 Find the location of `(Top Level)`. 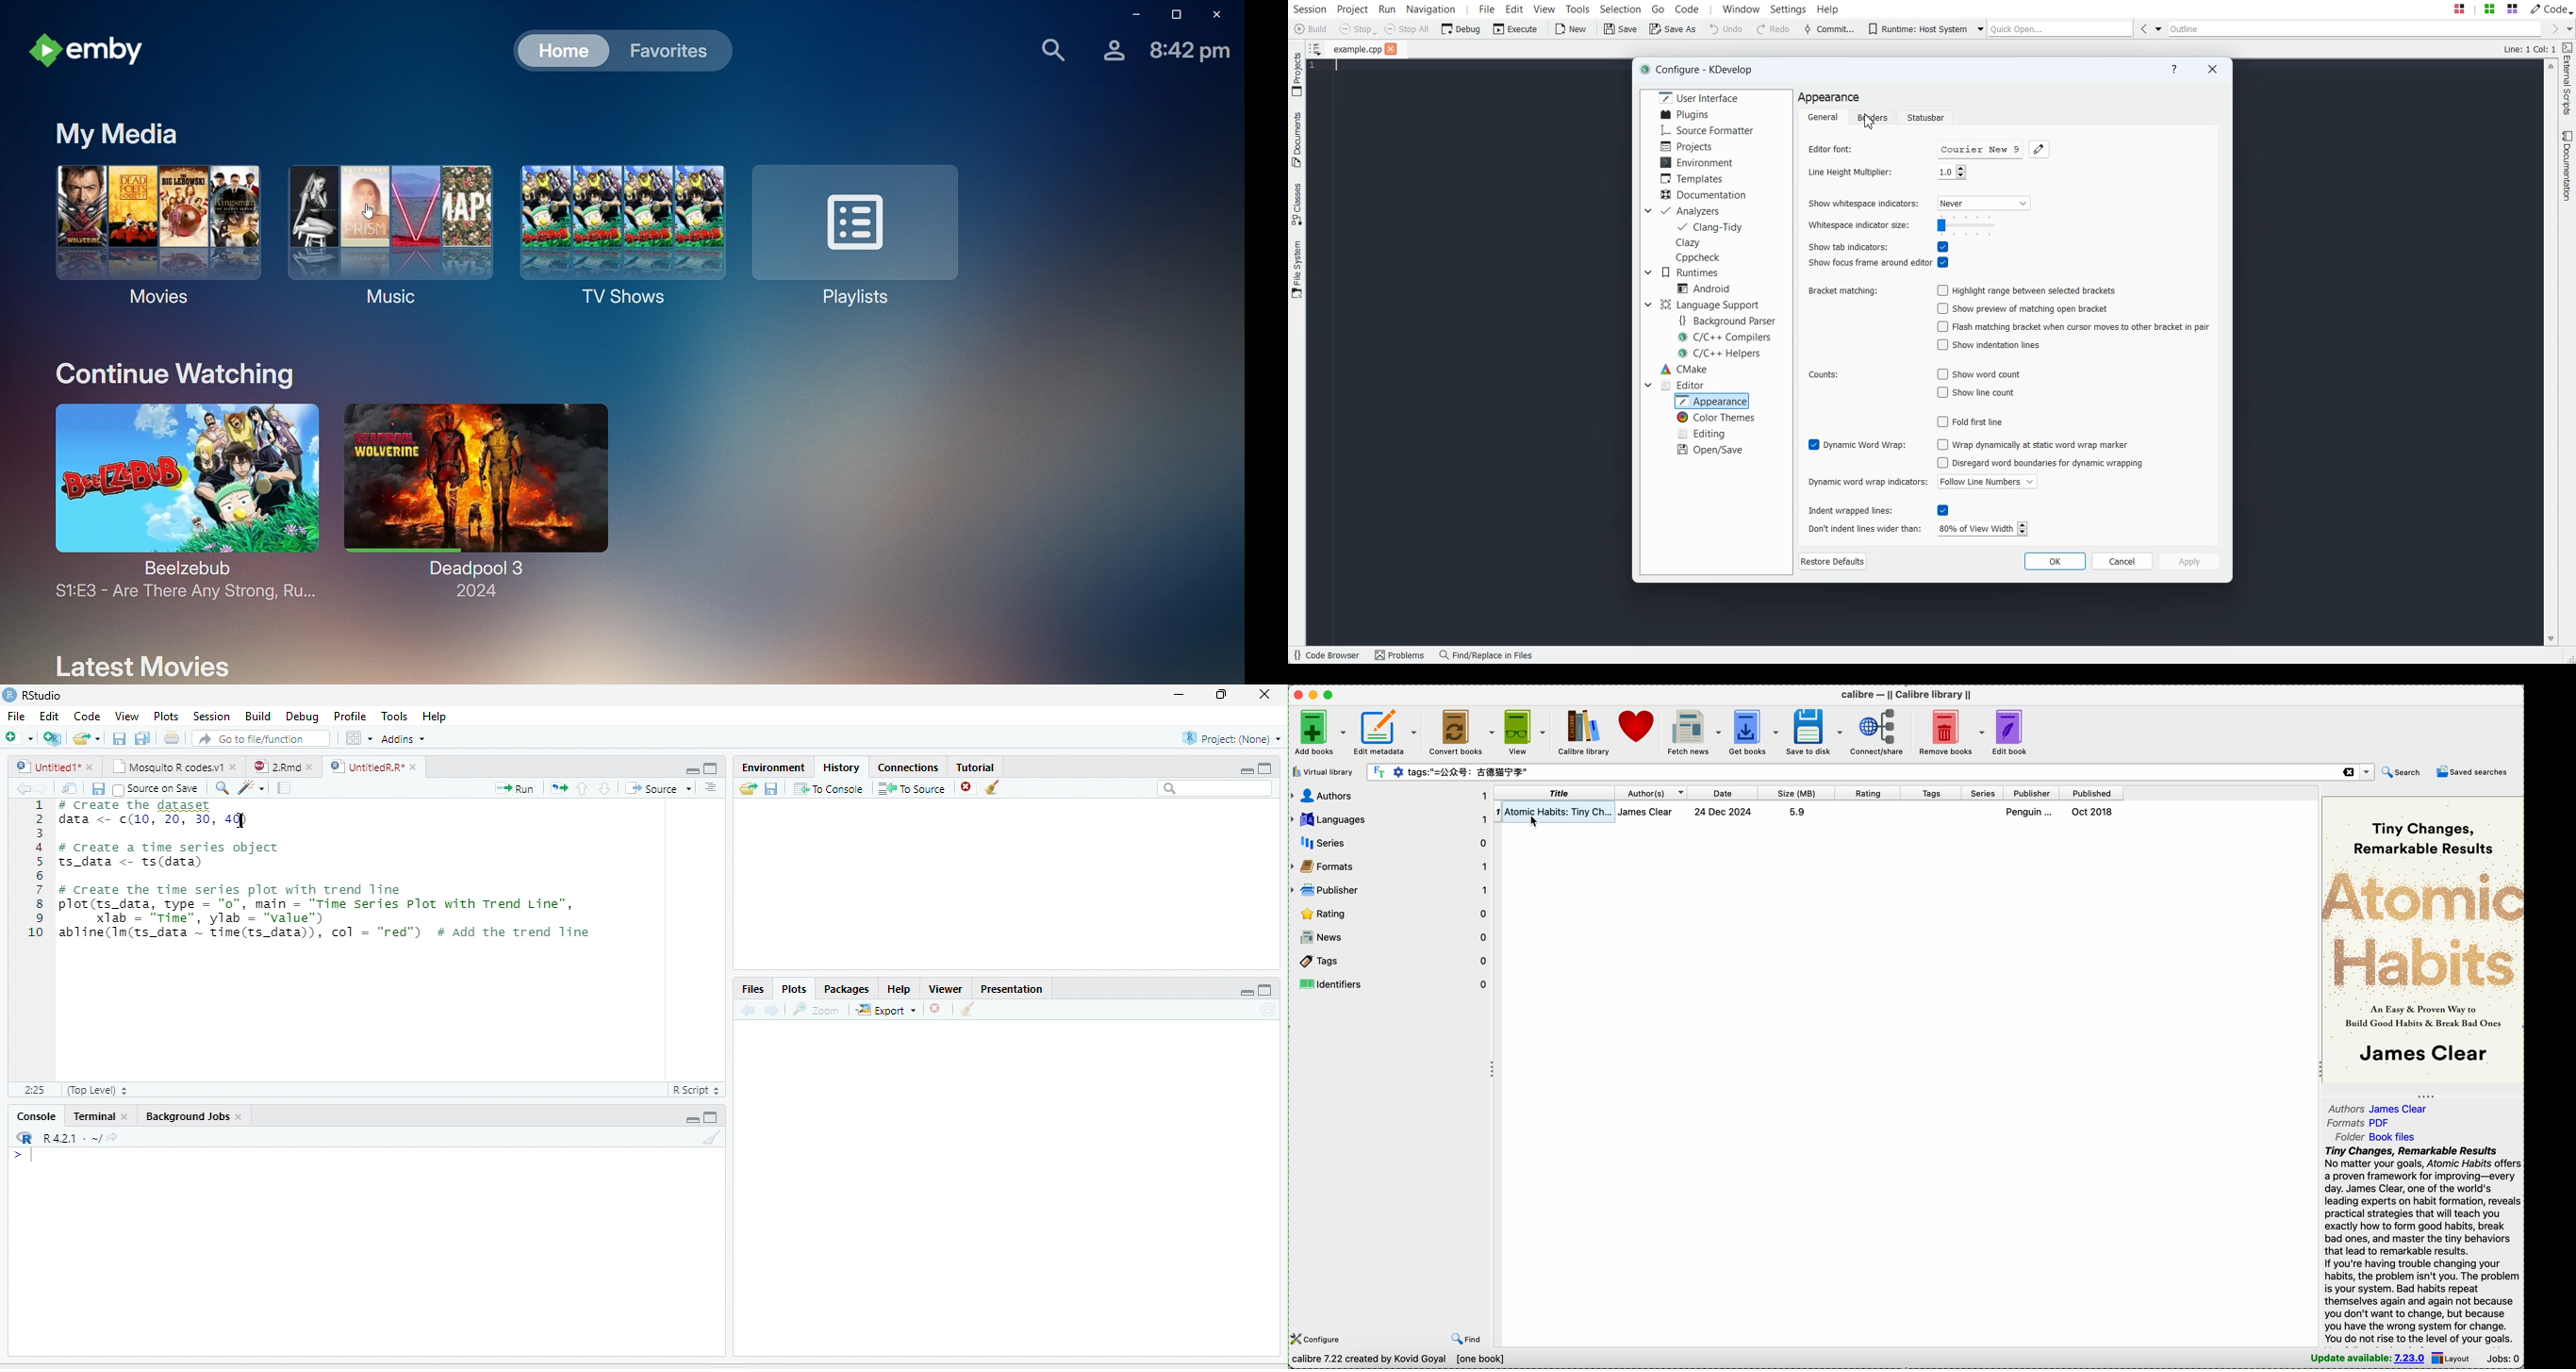

(Top Level) is located at coordinates (96, 1090).